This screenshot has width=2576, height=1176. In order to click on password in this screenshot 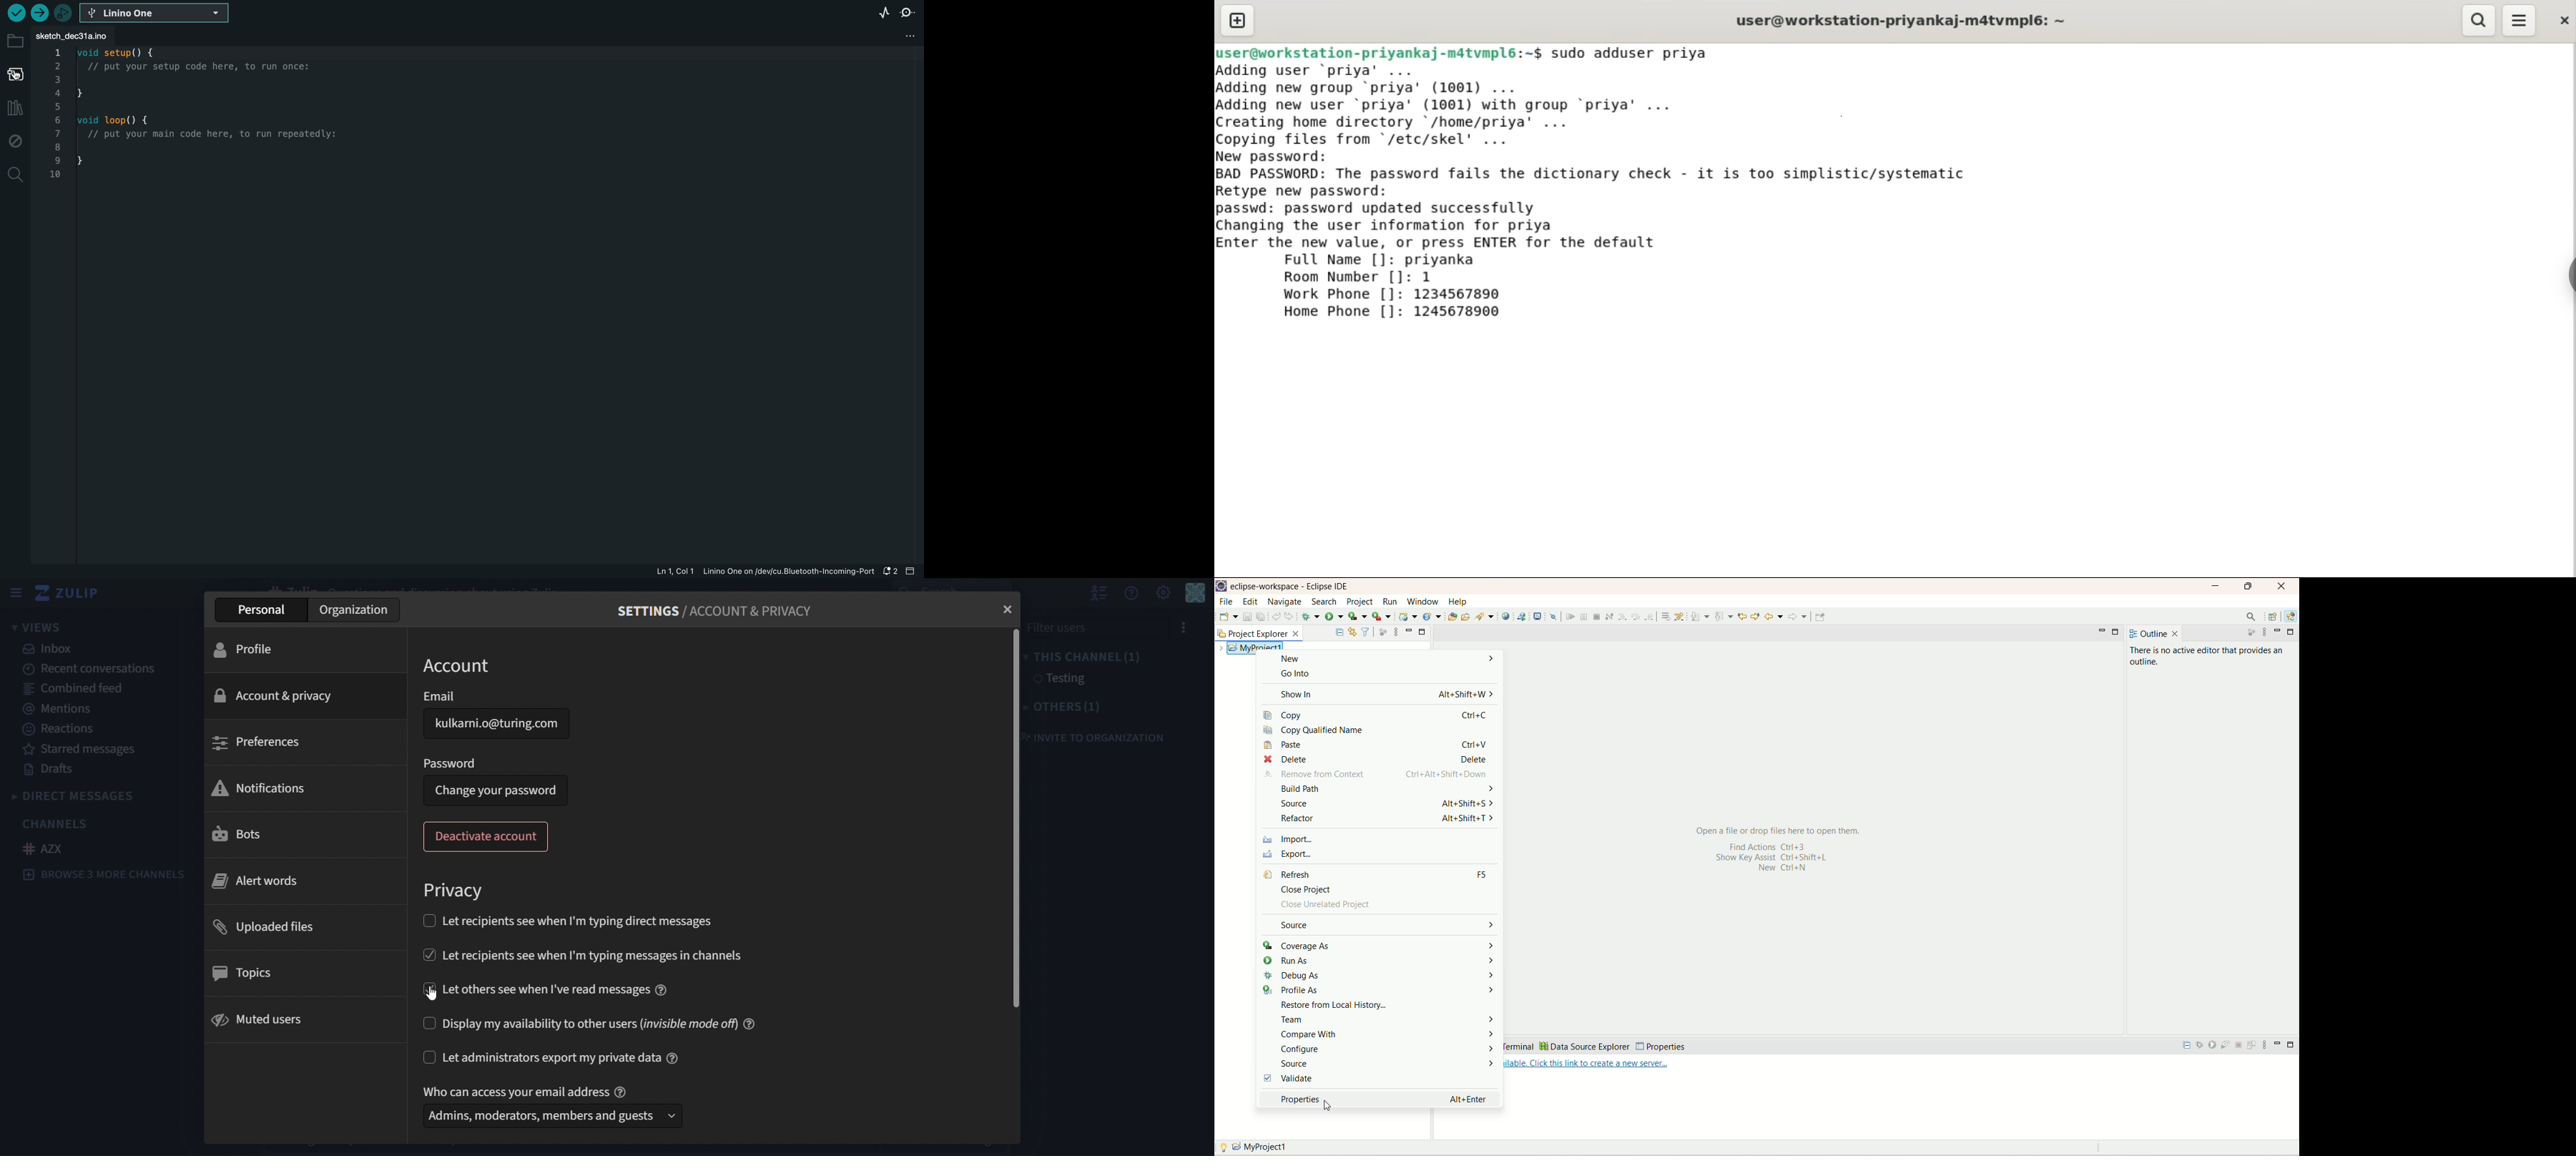, I will do `click(453, 762)`.